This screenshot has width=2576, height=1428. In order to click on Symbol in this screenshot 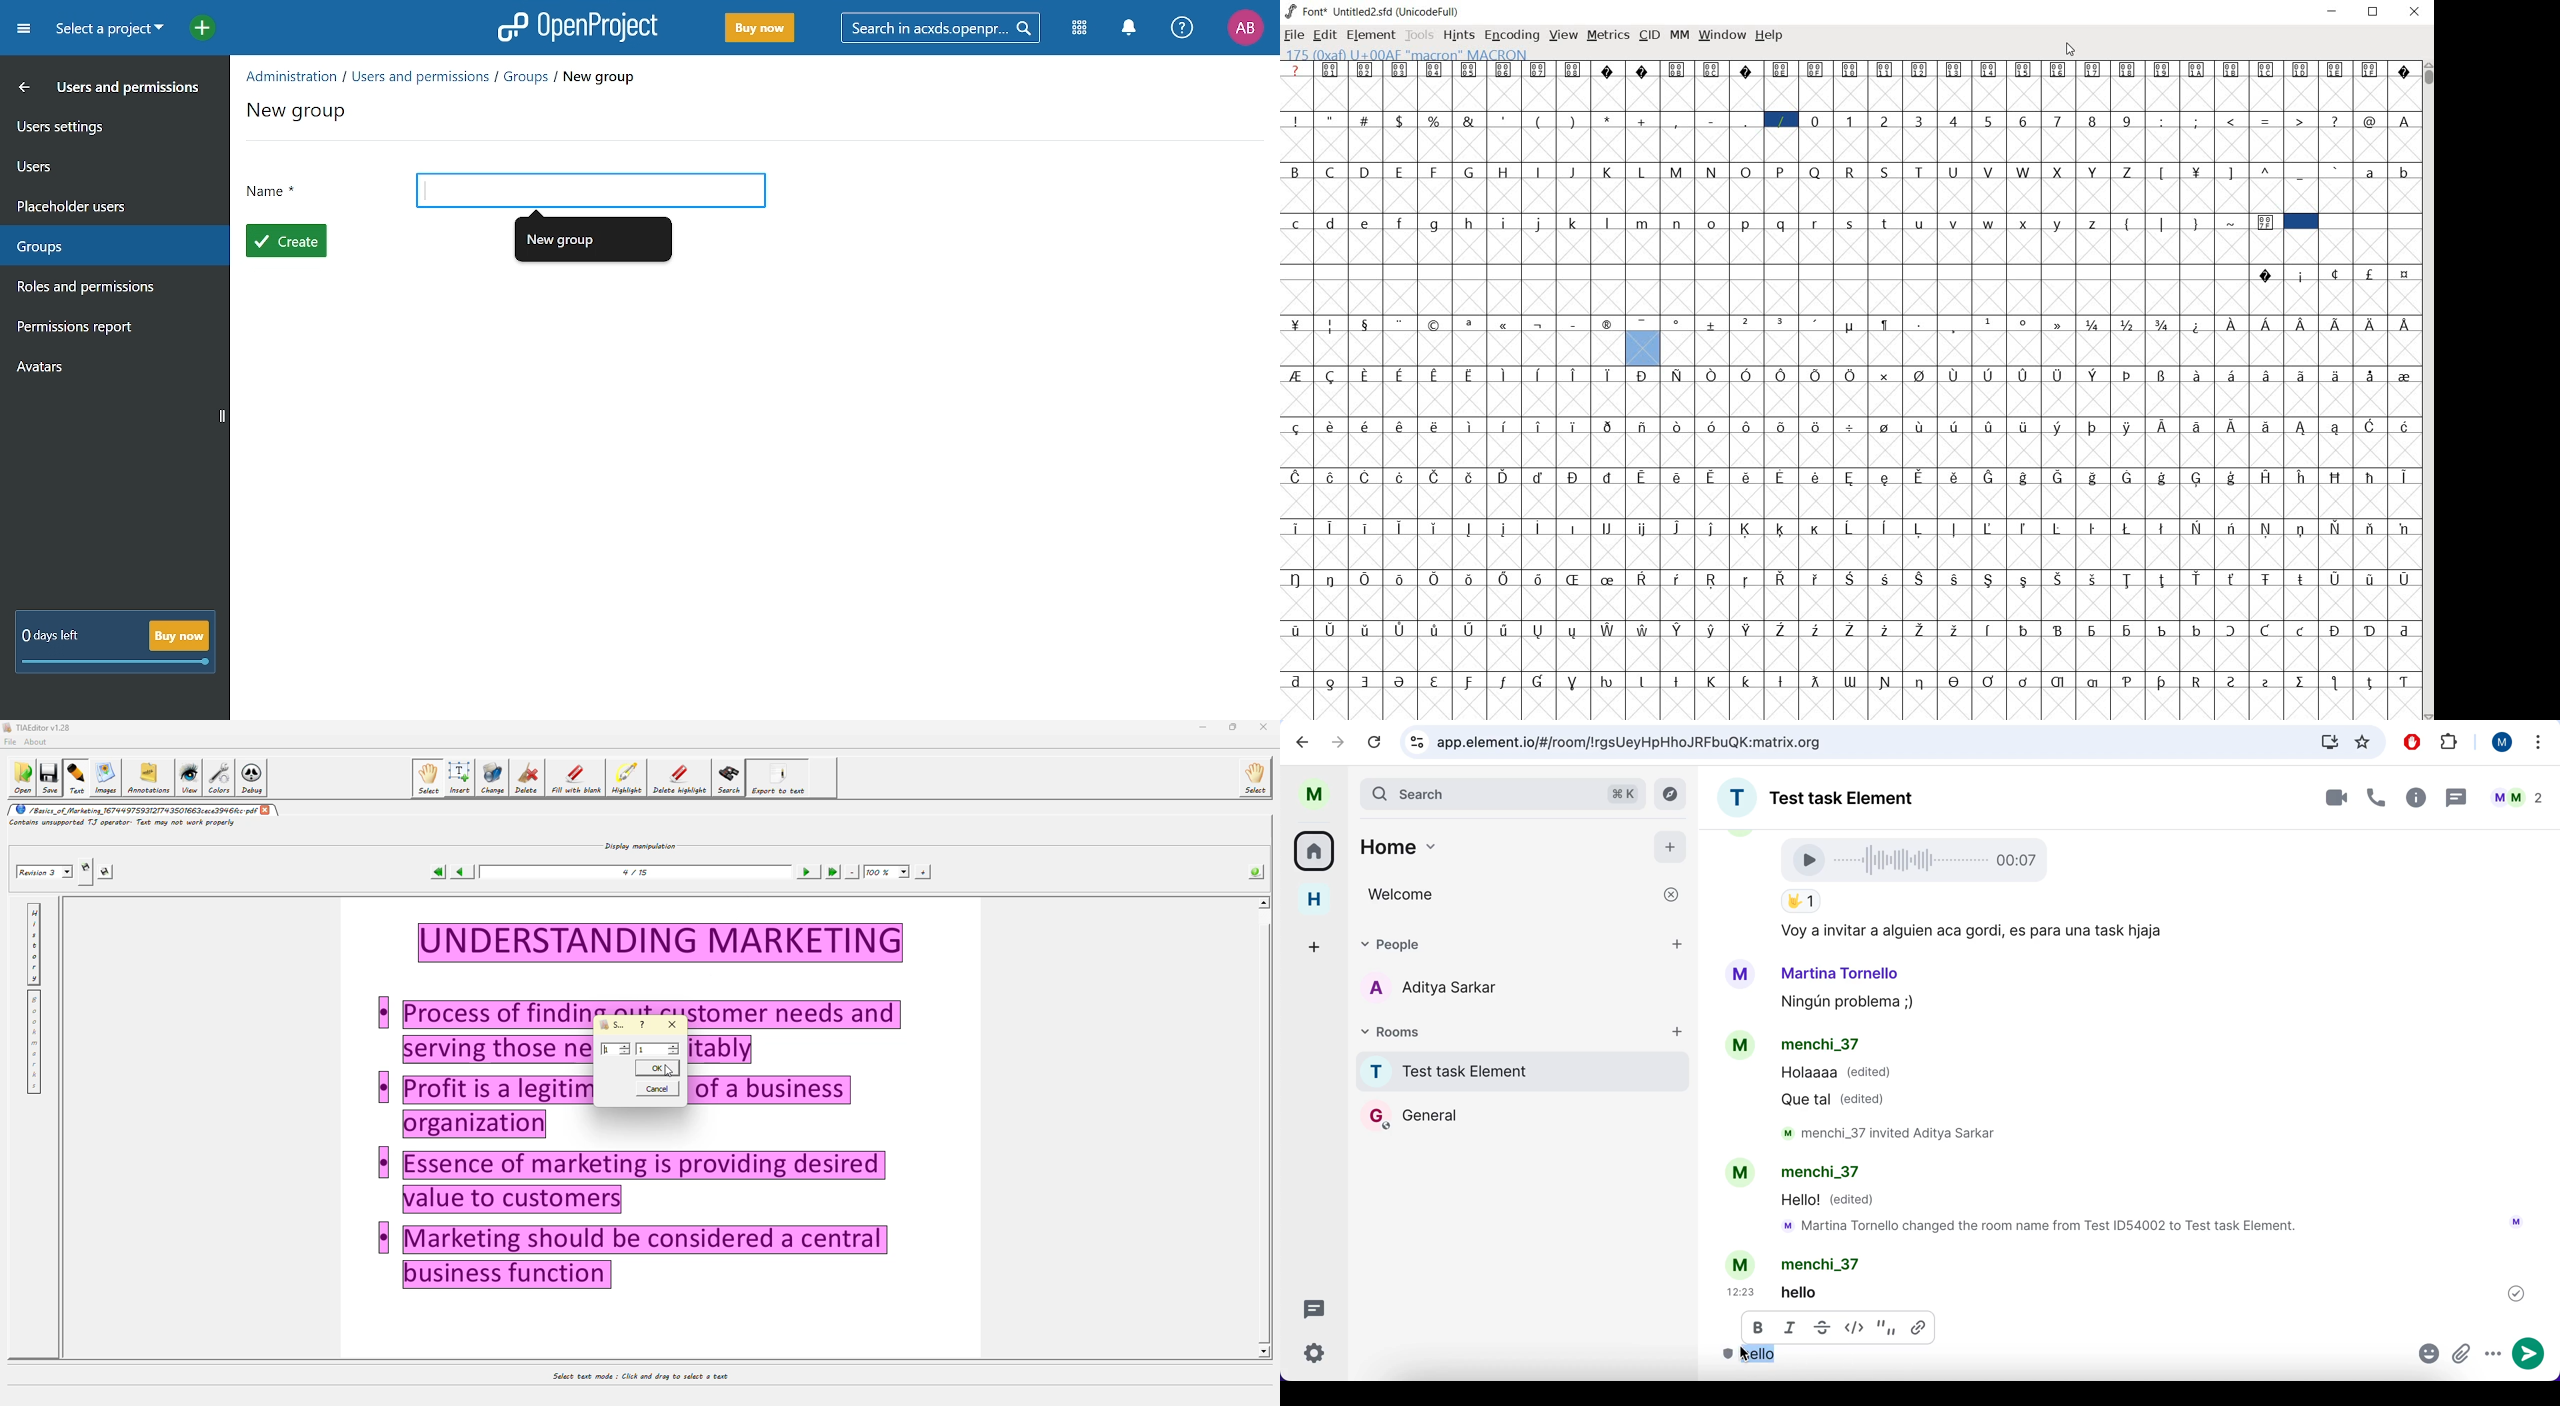, I will do `click(2301, 426)`.